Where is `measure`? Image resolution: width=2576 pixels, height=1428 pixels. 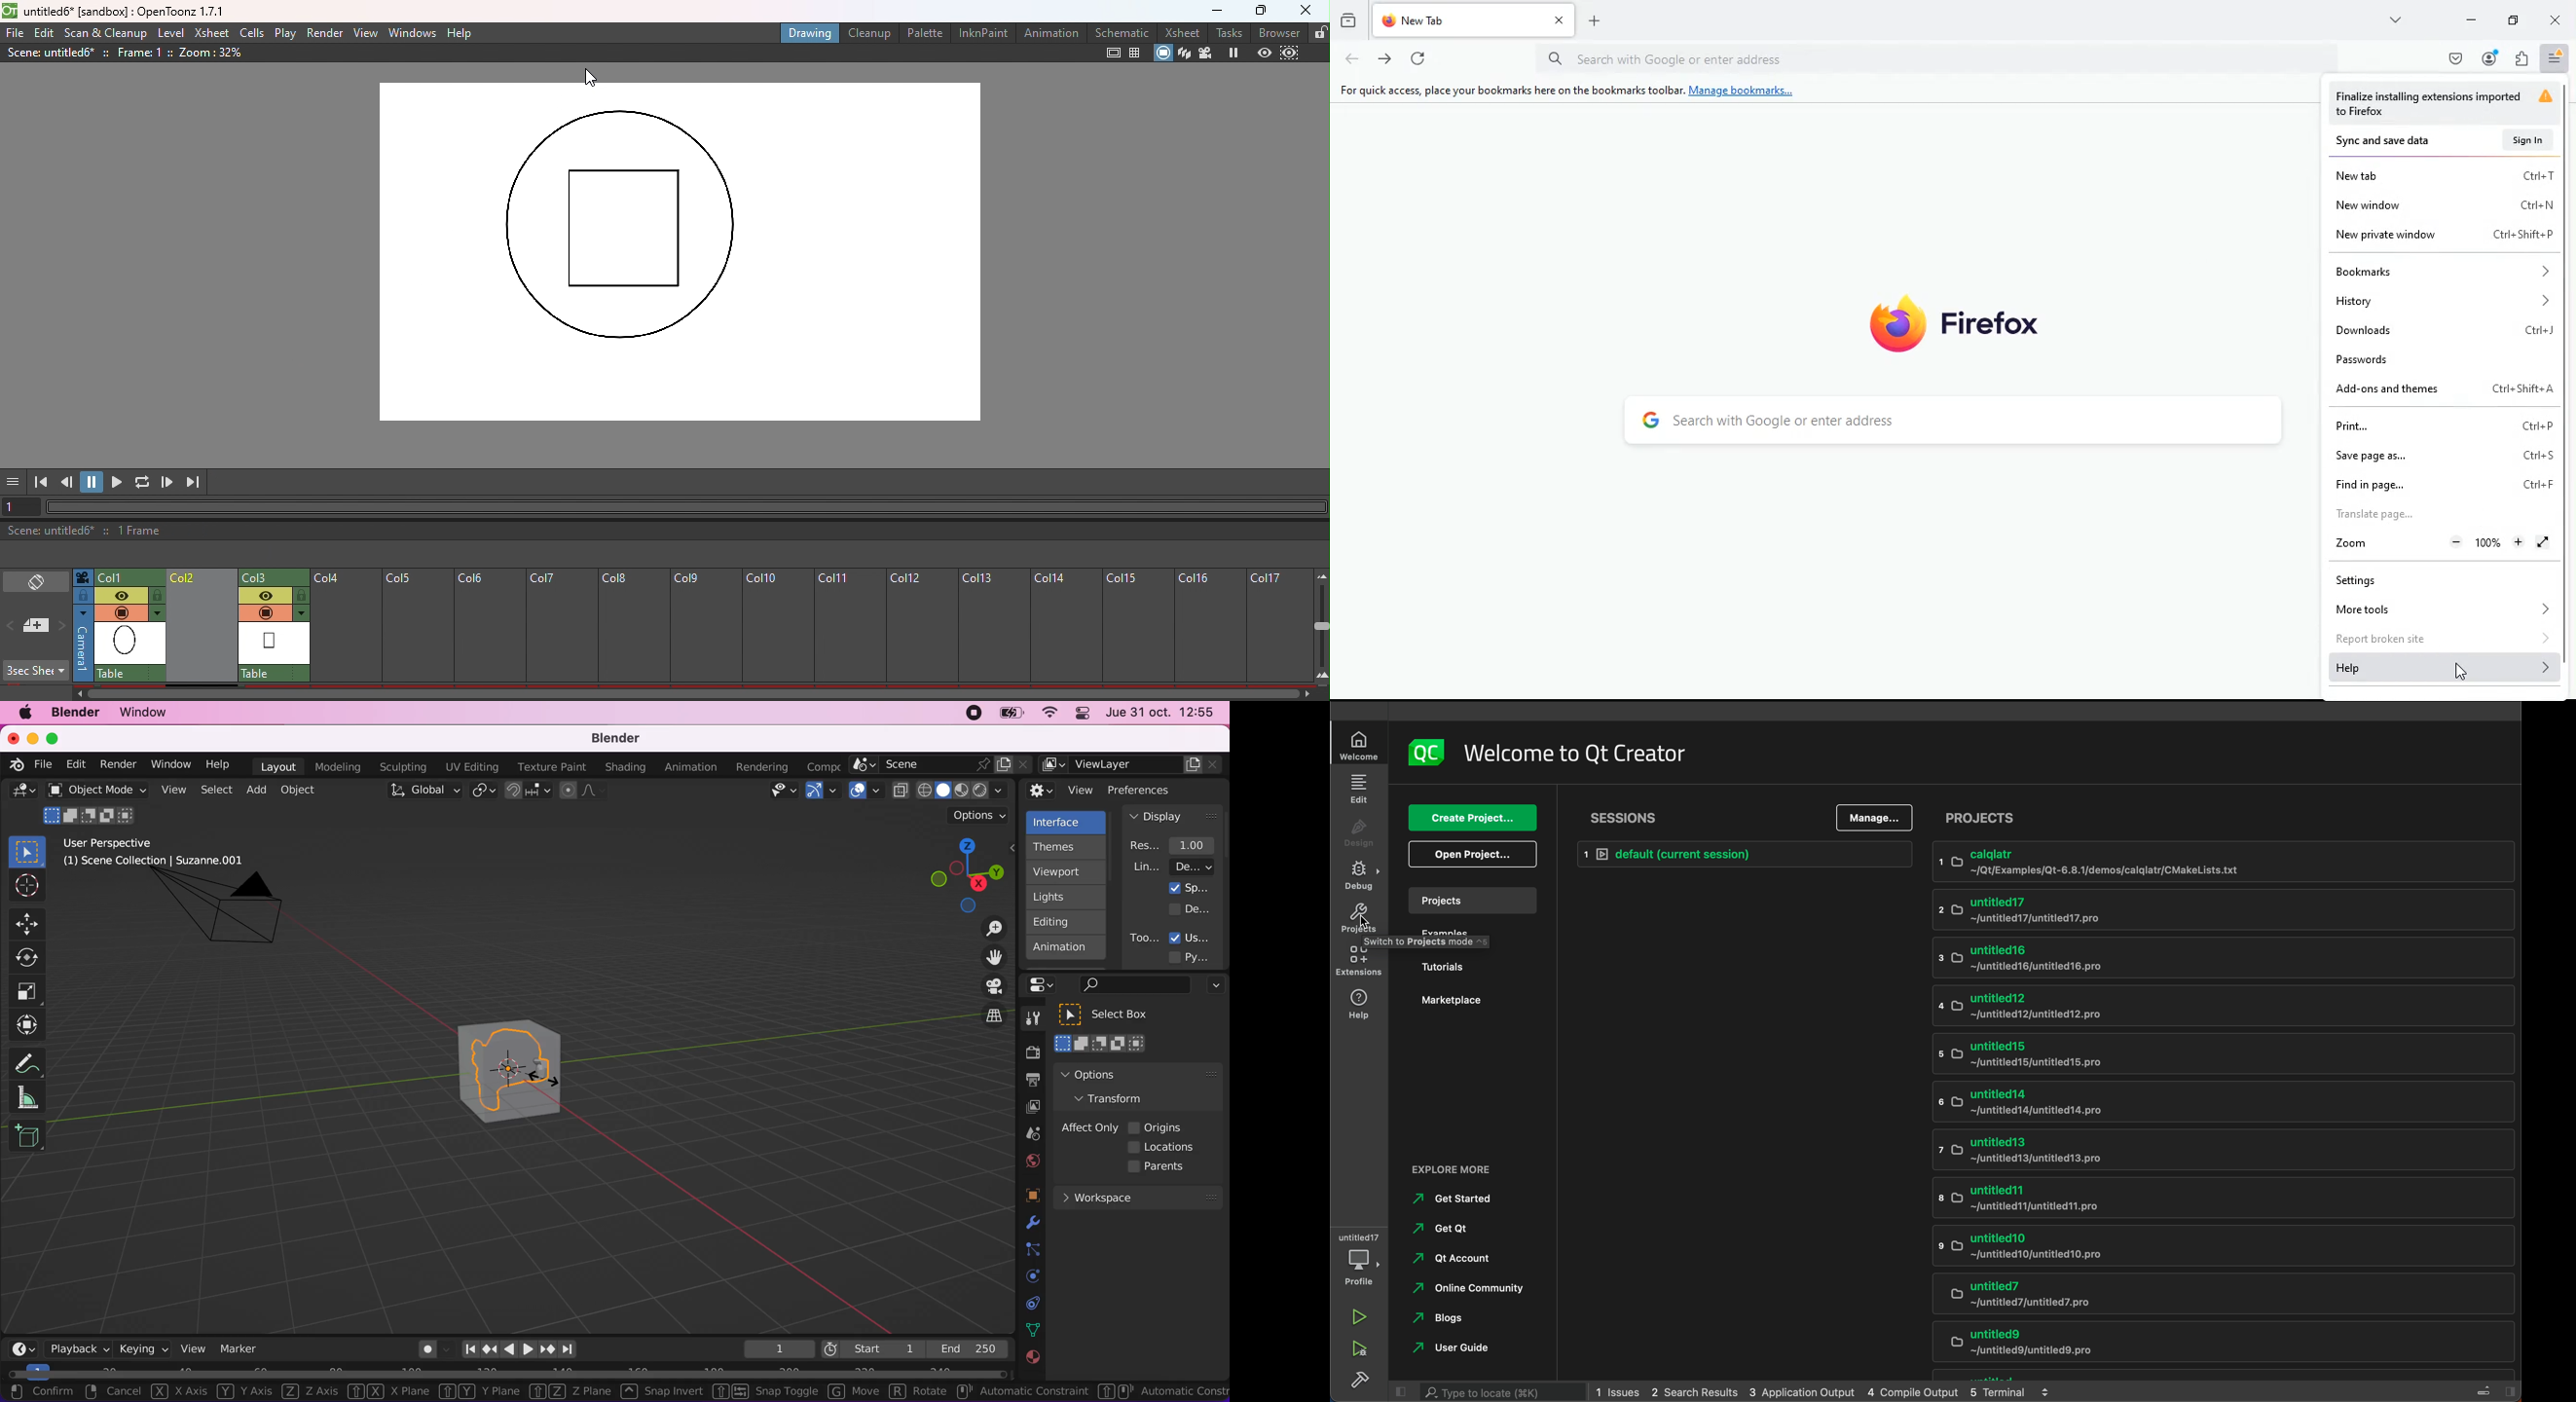
measure is located at coordinates (34, 1097).